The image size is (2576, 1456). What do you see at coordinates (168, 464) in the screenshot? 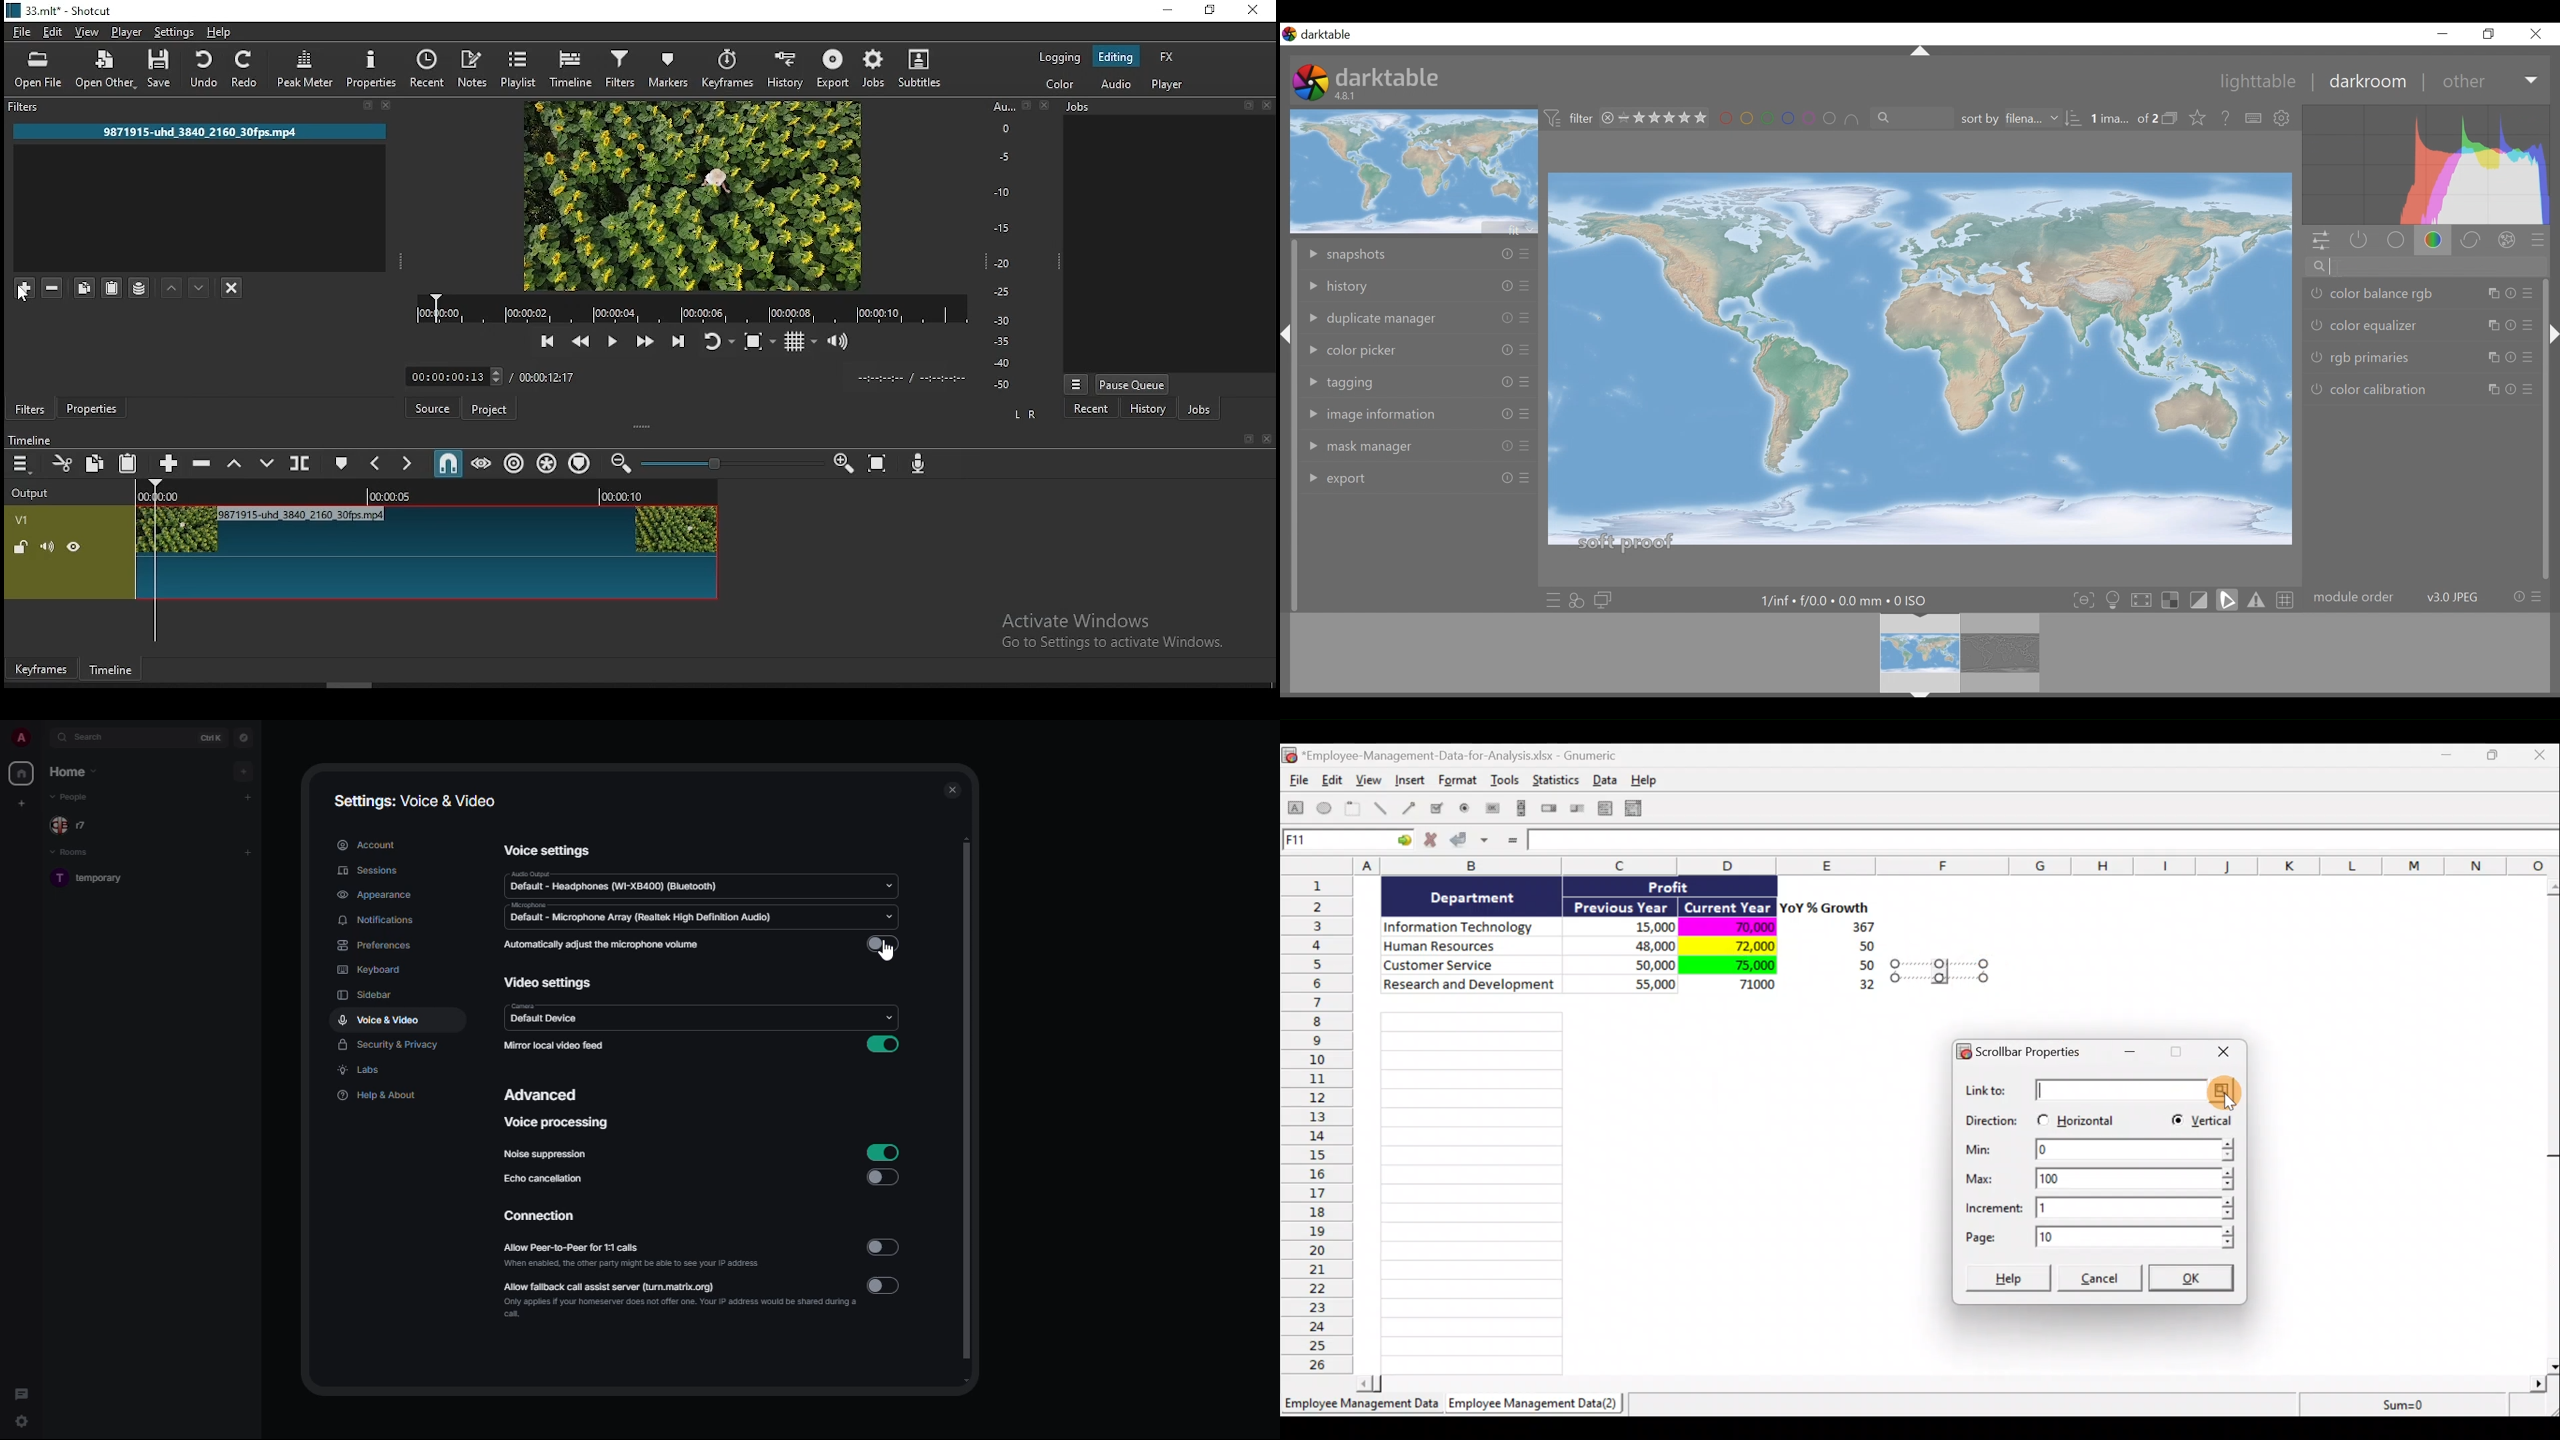
I see `append` at bounding box center [168, 464].